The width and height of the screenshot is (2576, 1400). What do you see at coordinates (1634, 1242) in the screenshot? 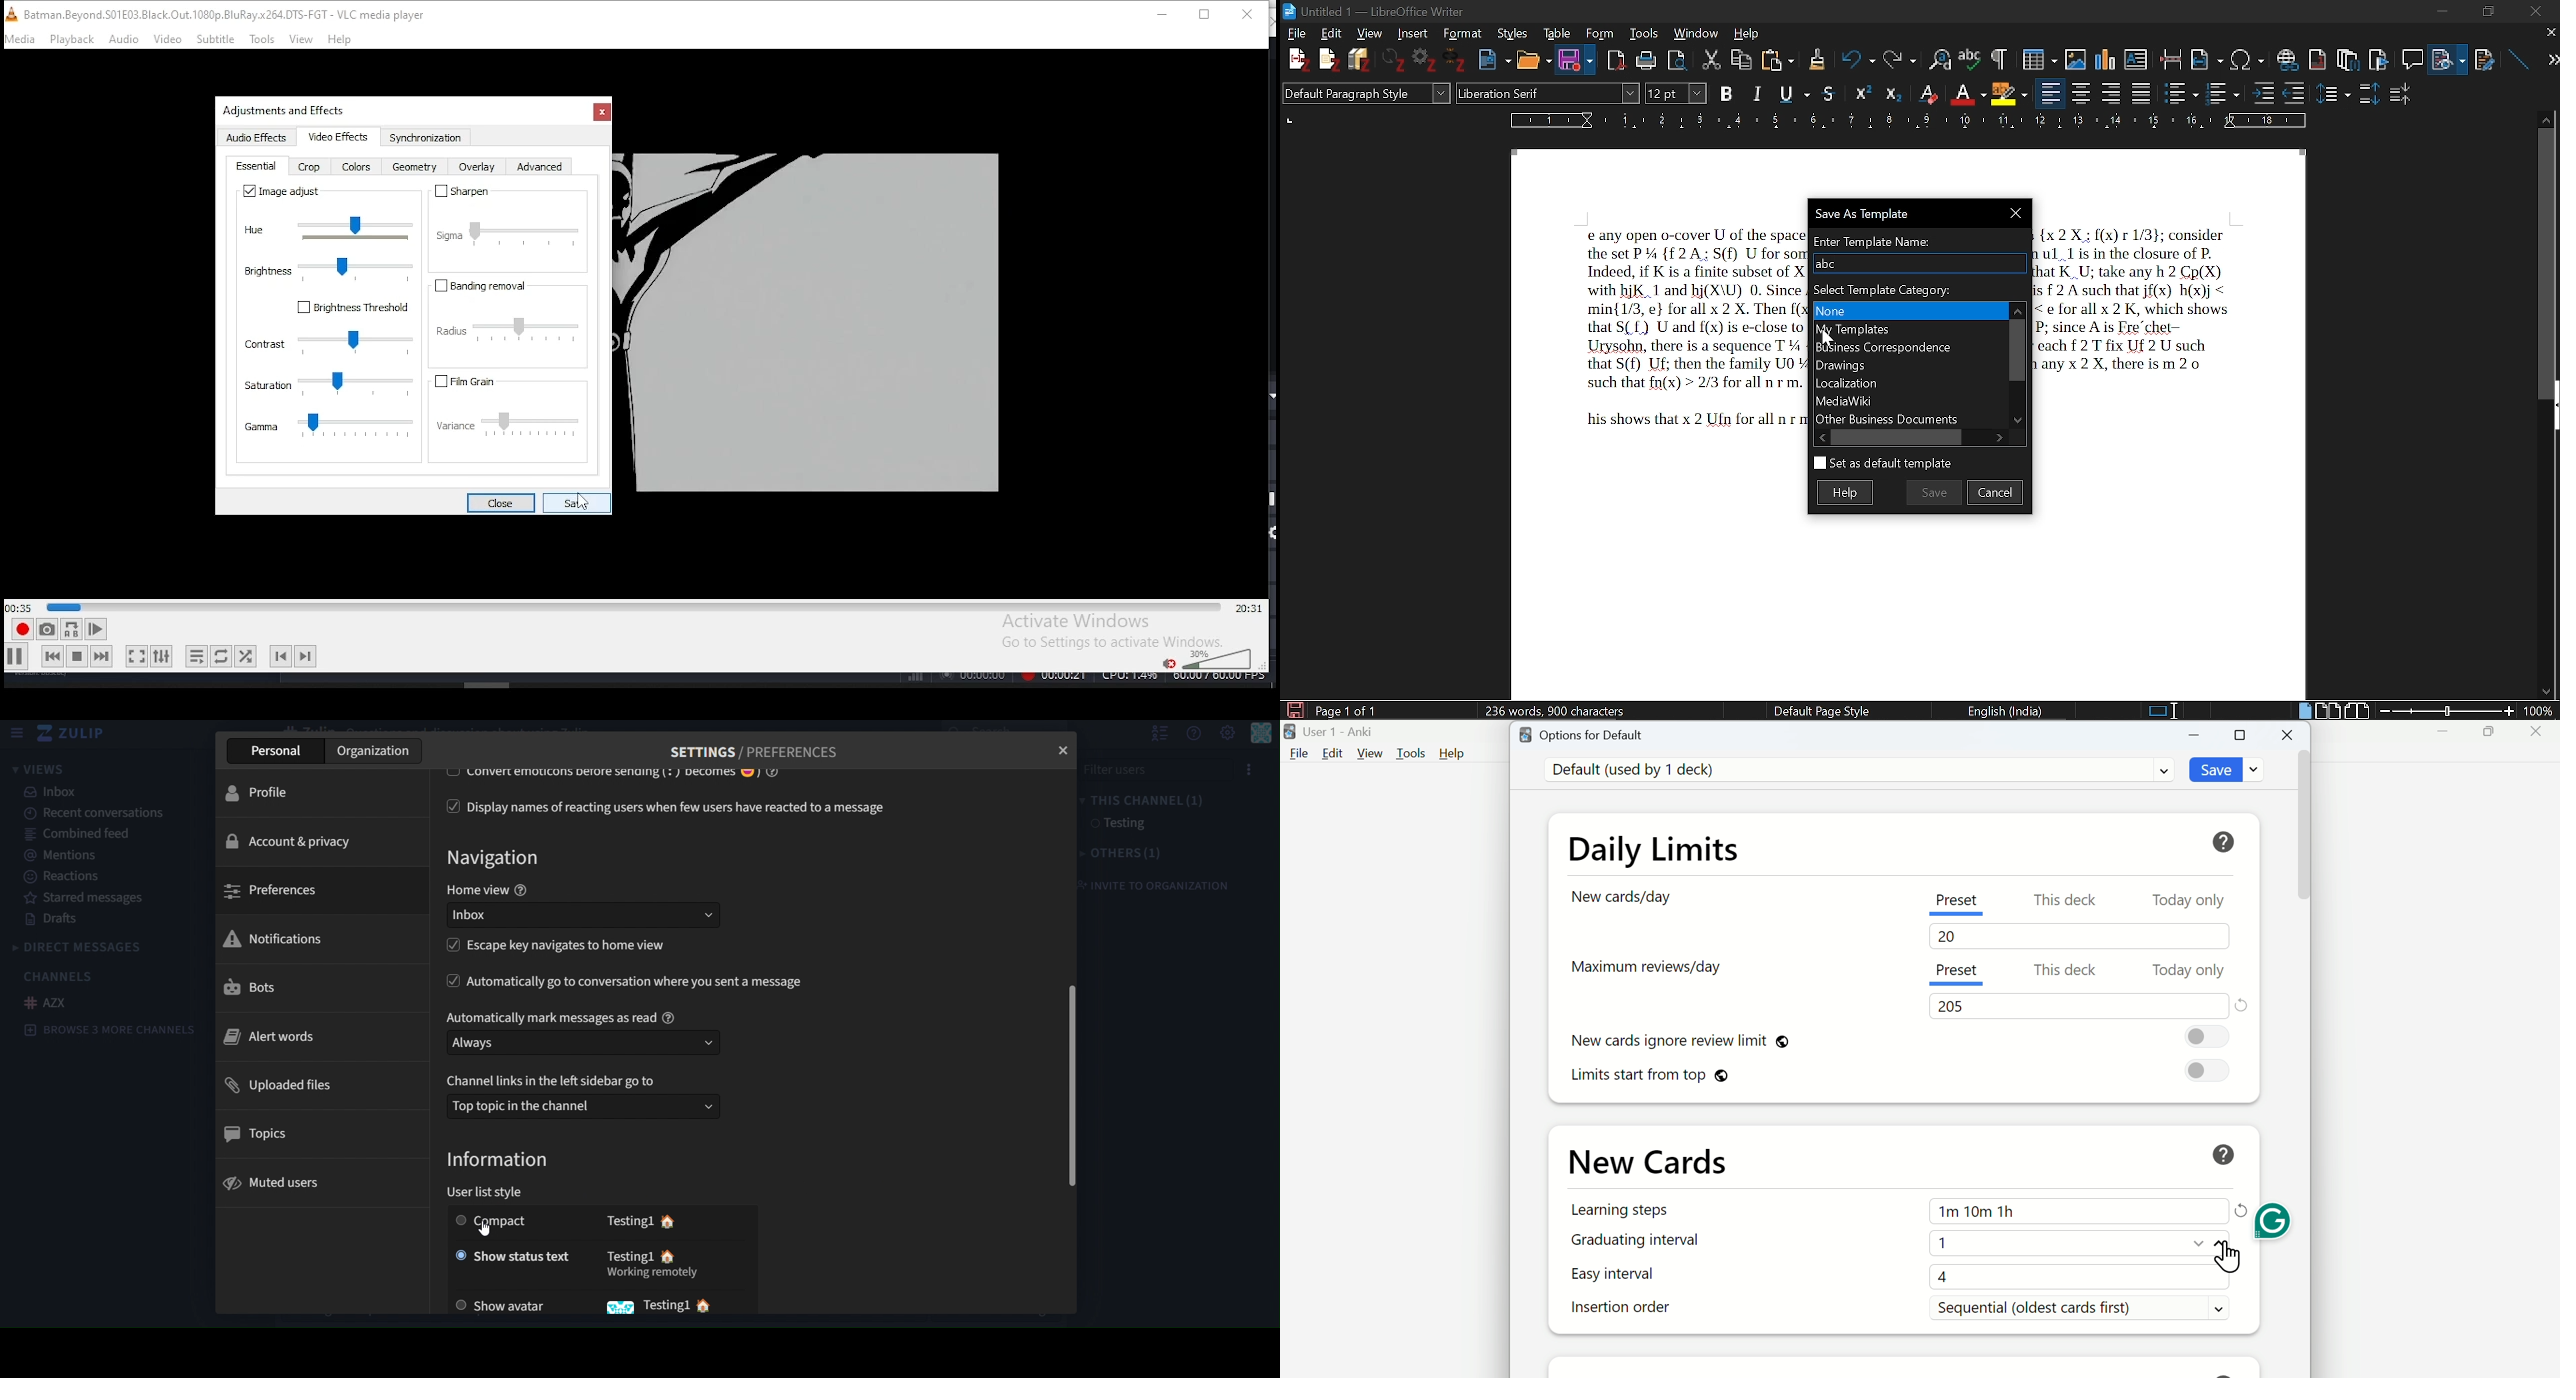
I see `Graduating interval` at bounding box center [1634, 1242].